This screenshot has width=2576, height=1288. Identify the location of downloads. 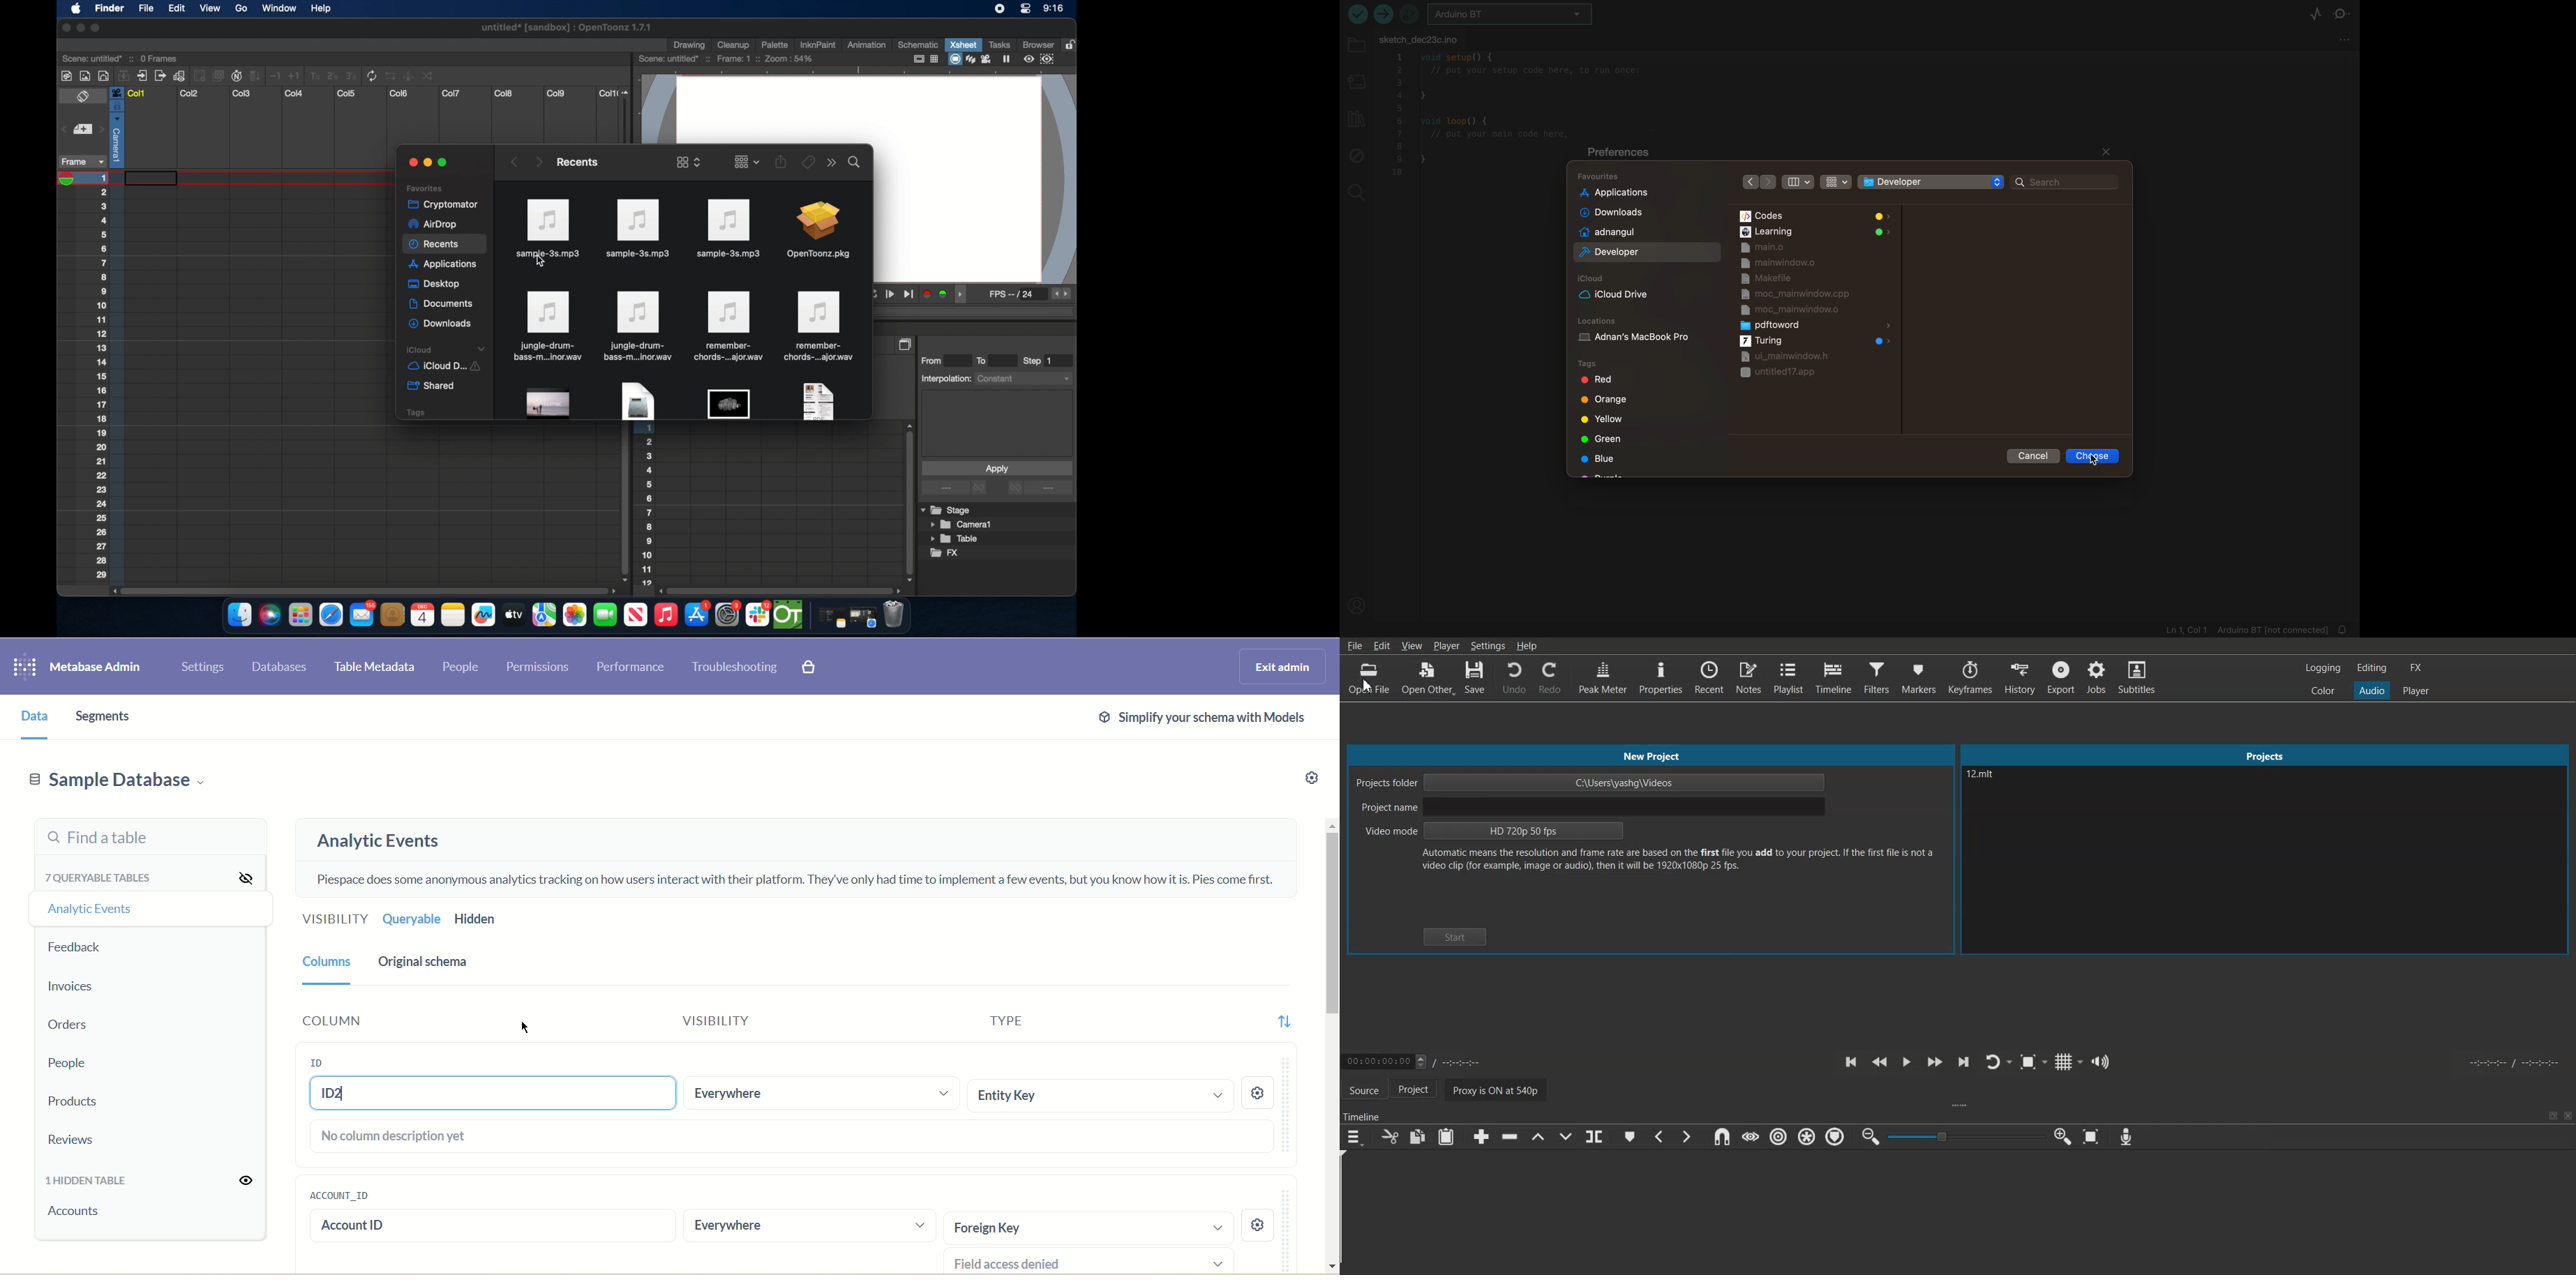
(1617, 212).